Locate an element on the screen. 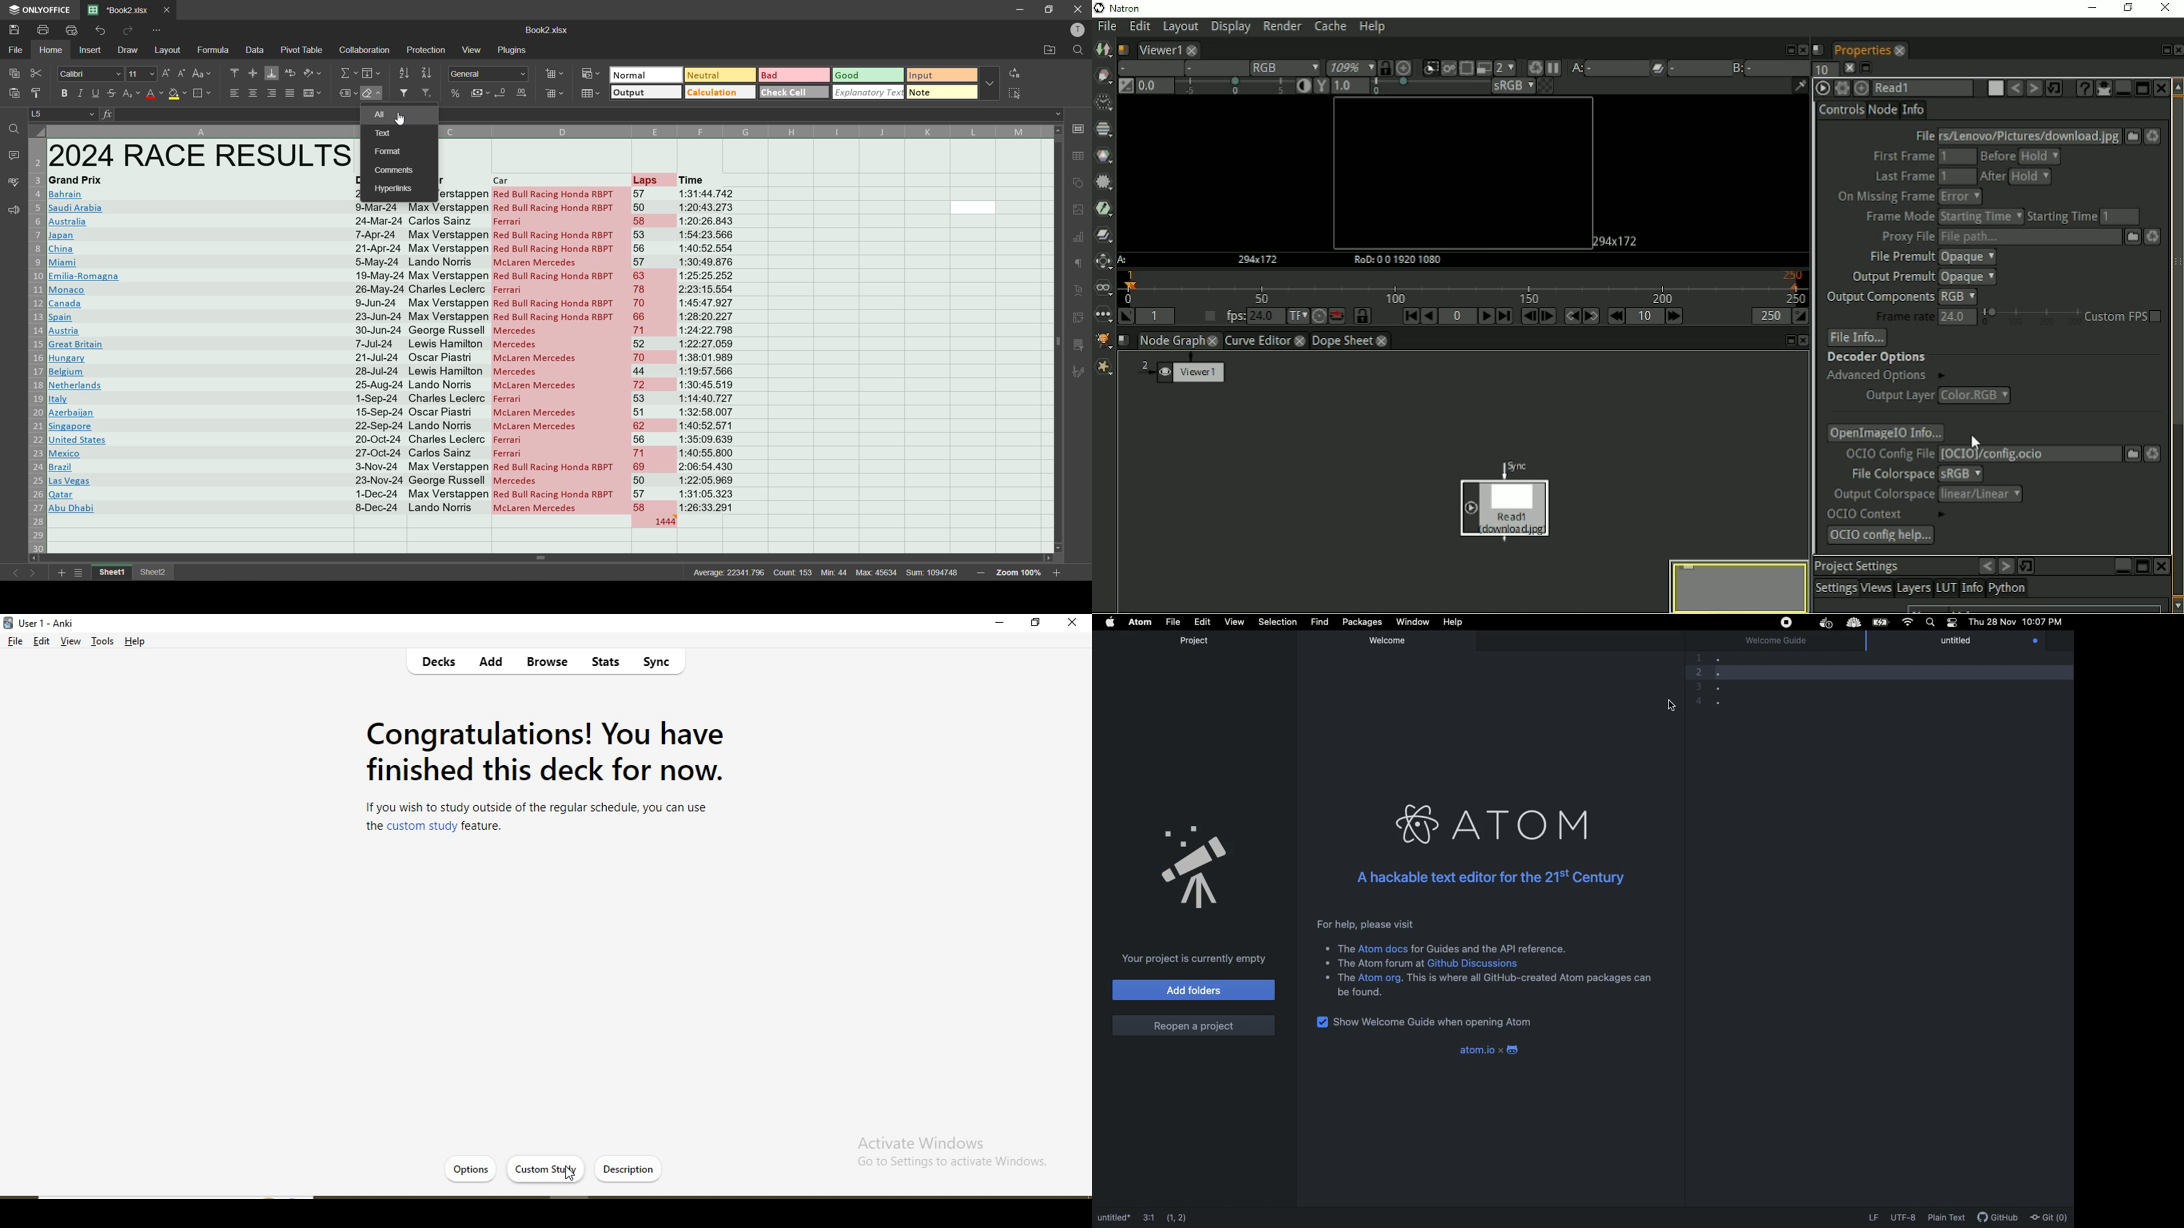 The image size is (2184, 1232). spellcheck is located at coordinates (11, 184).